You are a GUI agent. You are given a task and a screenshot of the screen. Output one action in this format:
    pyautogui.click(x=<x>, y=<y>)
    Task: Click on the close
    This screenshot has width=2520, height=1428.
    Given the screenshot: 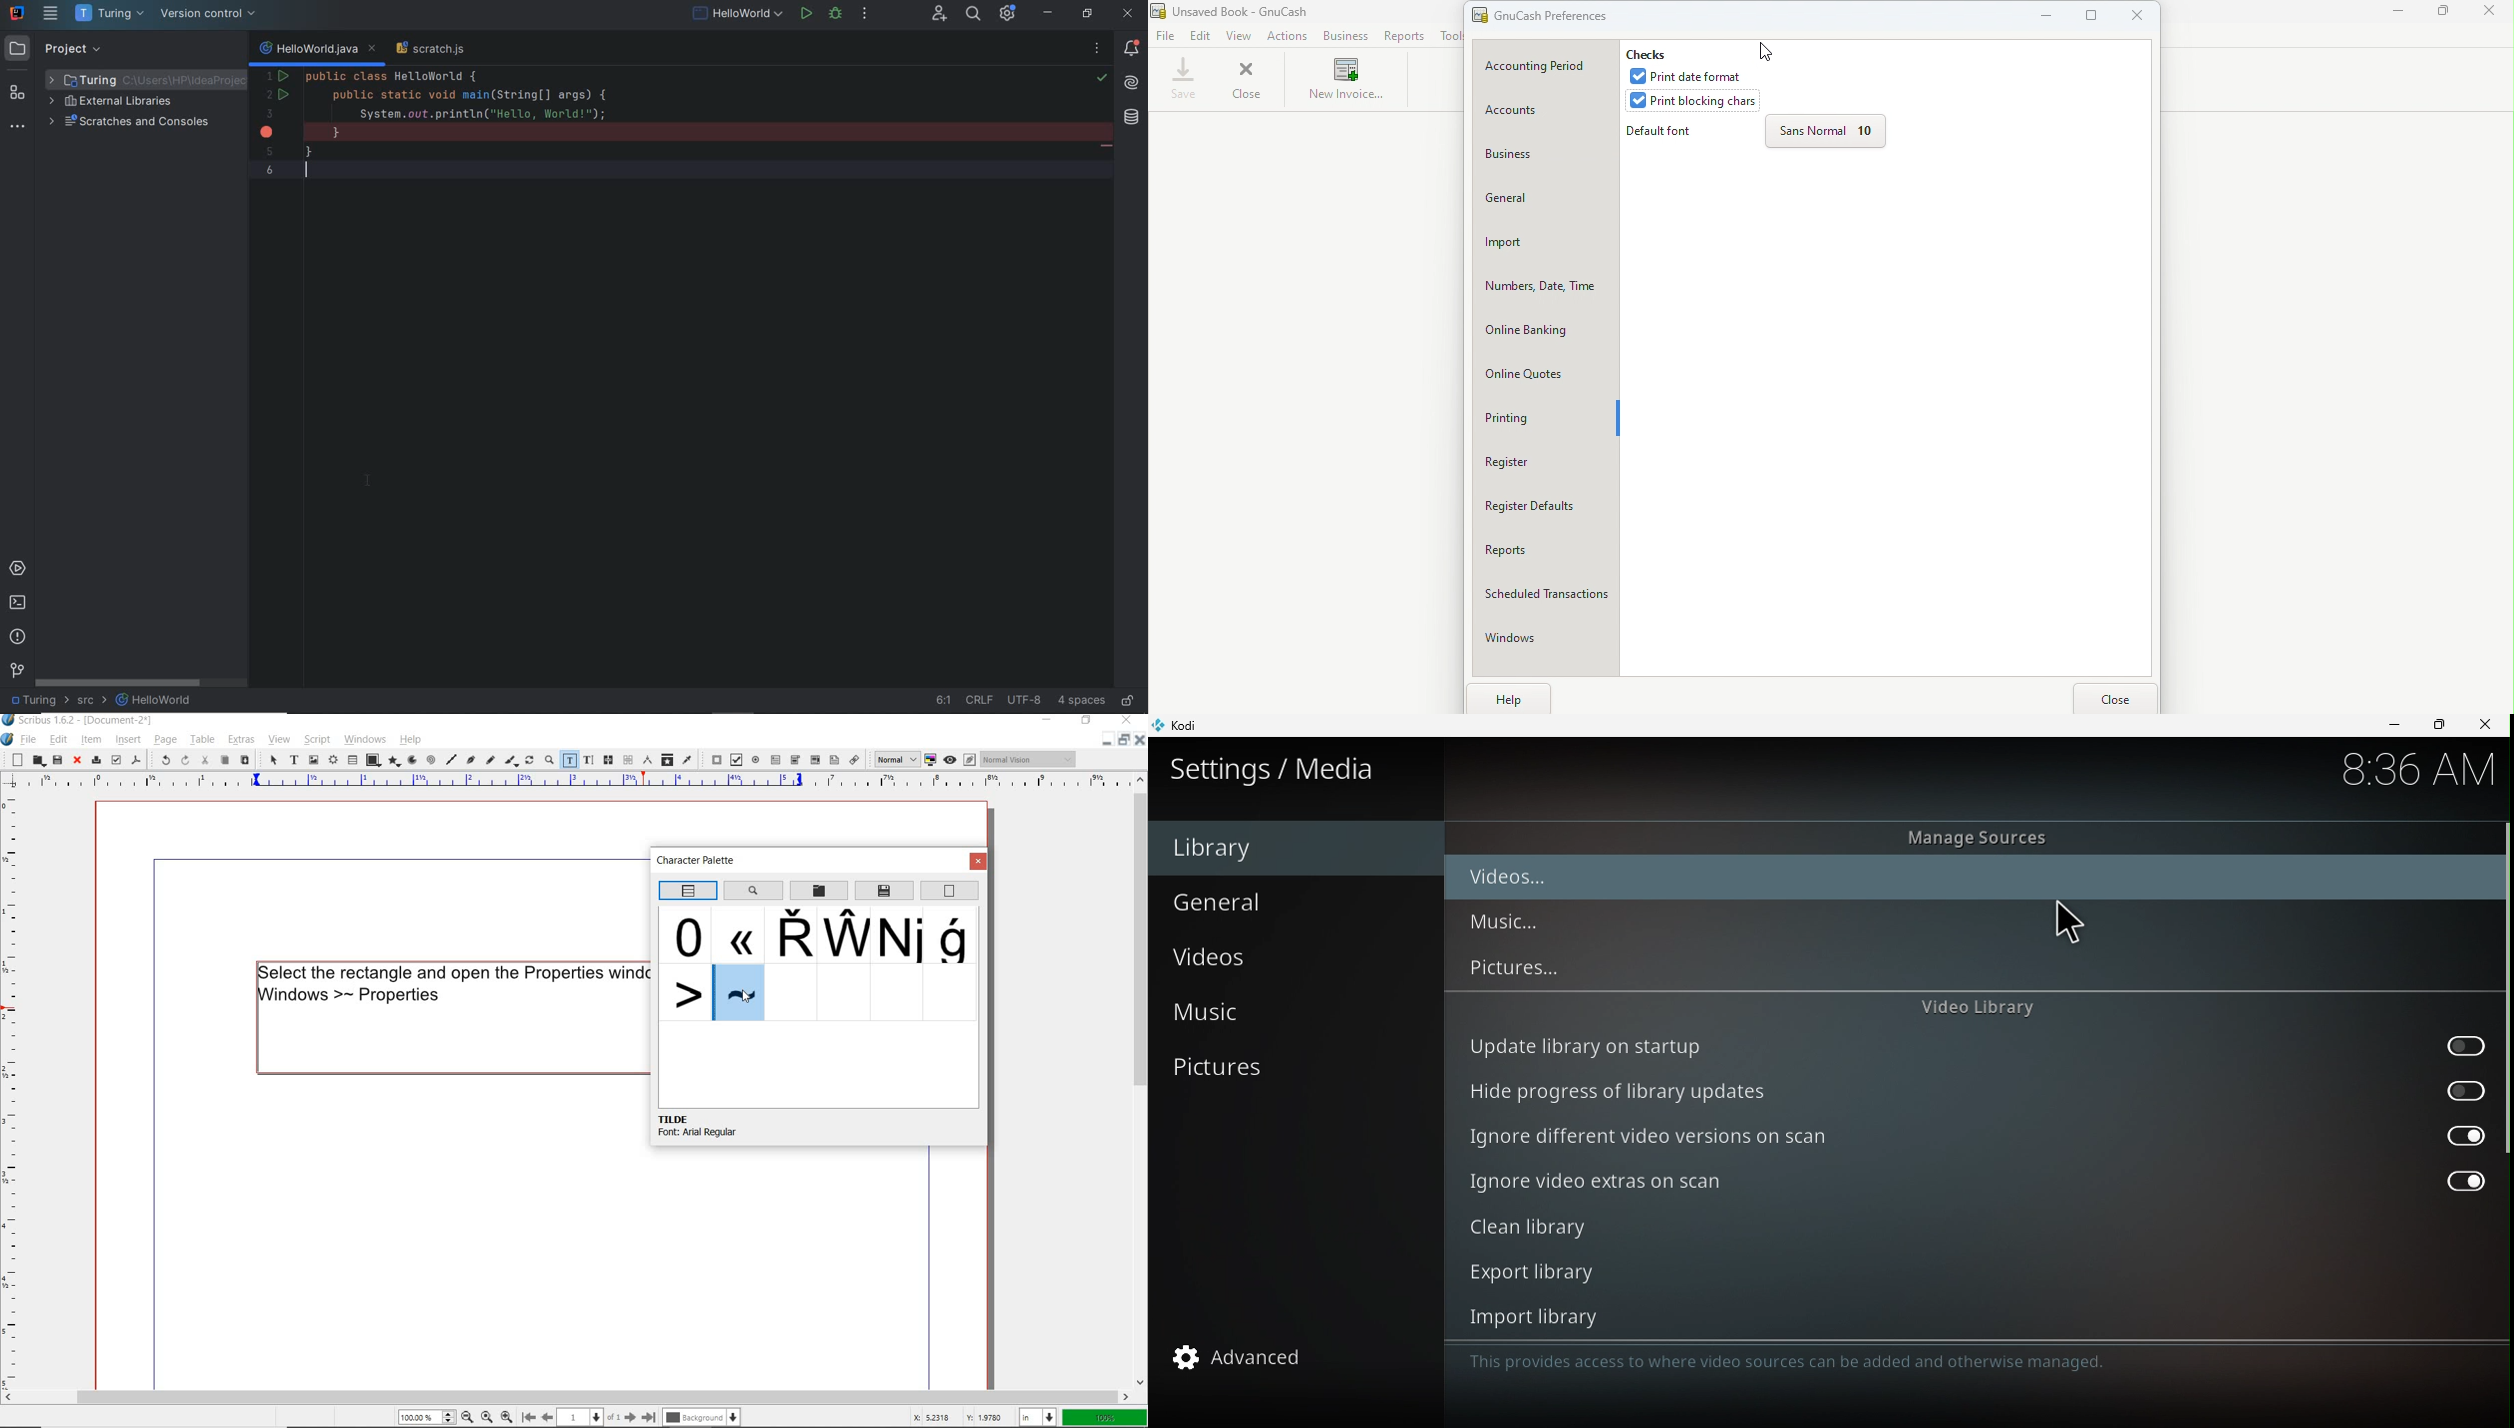 What is the action you would take?
    pyautogui.click(x=1127, y=722)
    